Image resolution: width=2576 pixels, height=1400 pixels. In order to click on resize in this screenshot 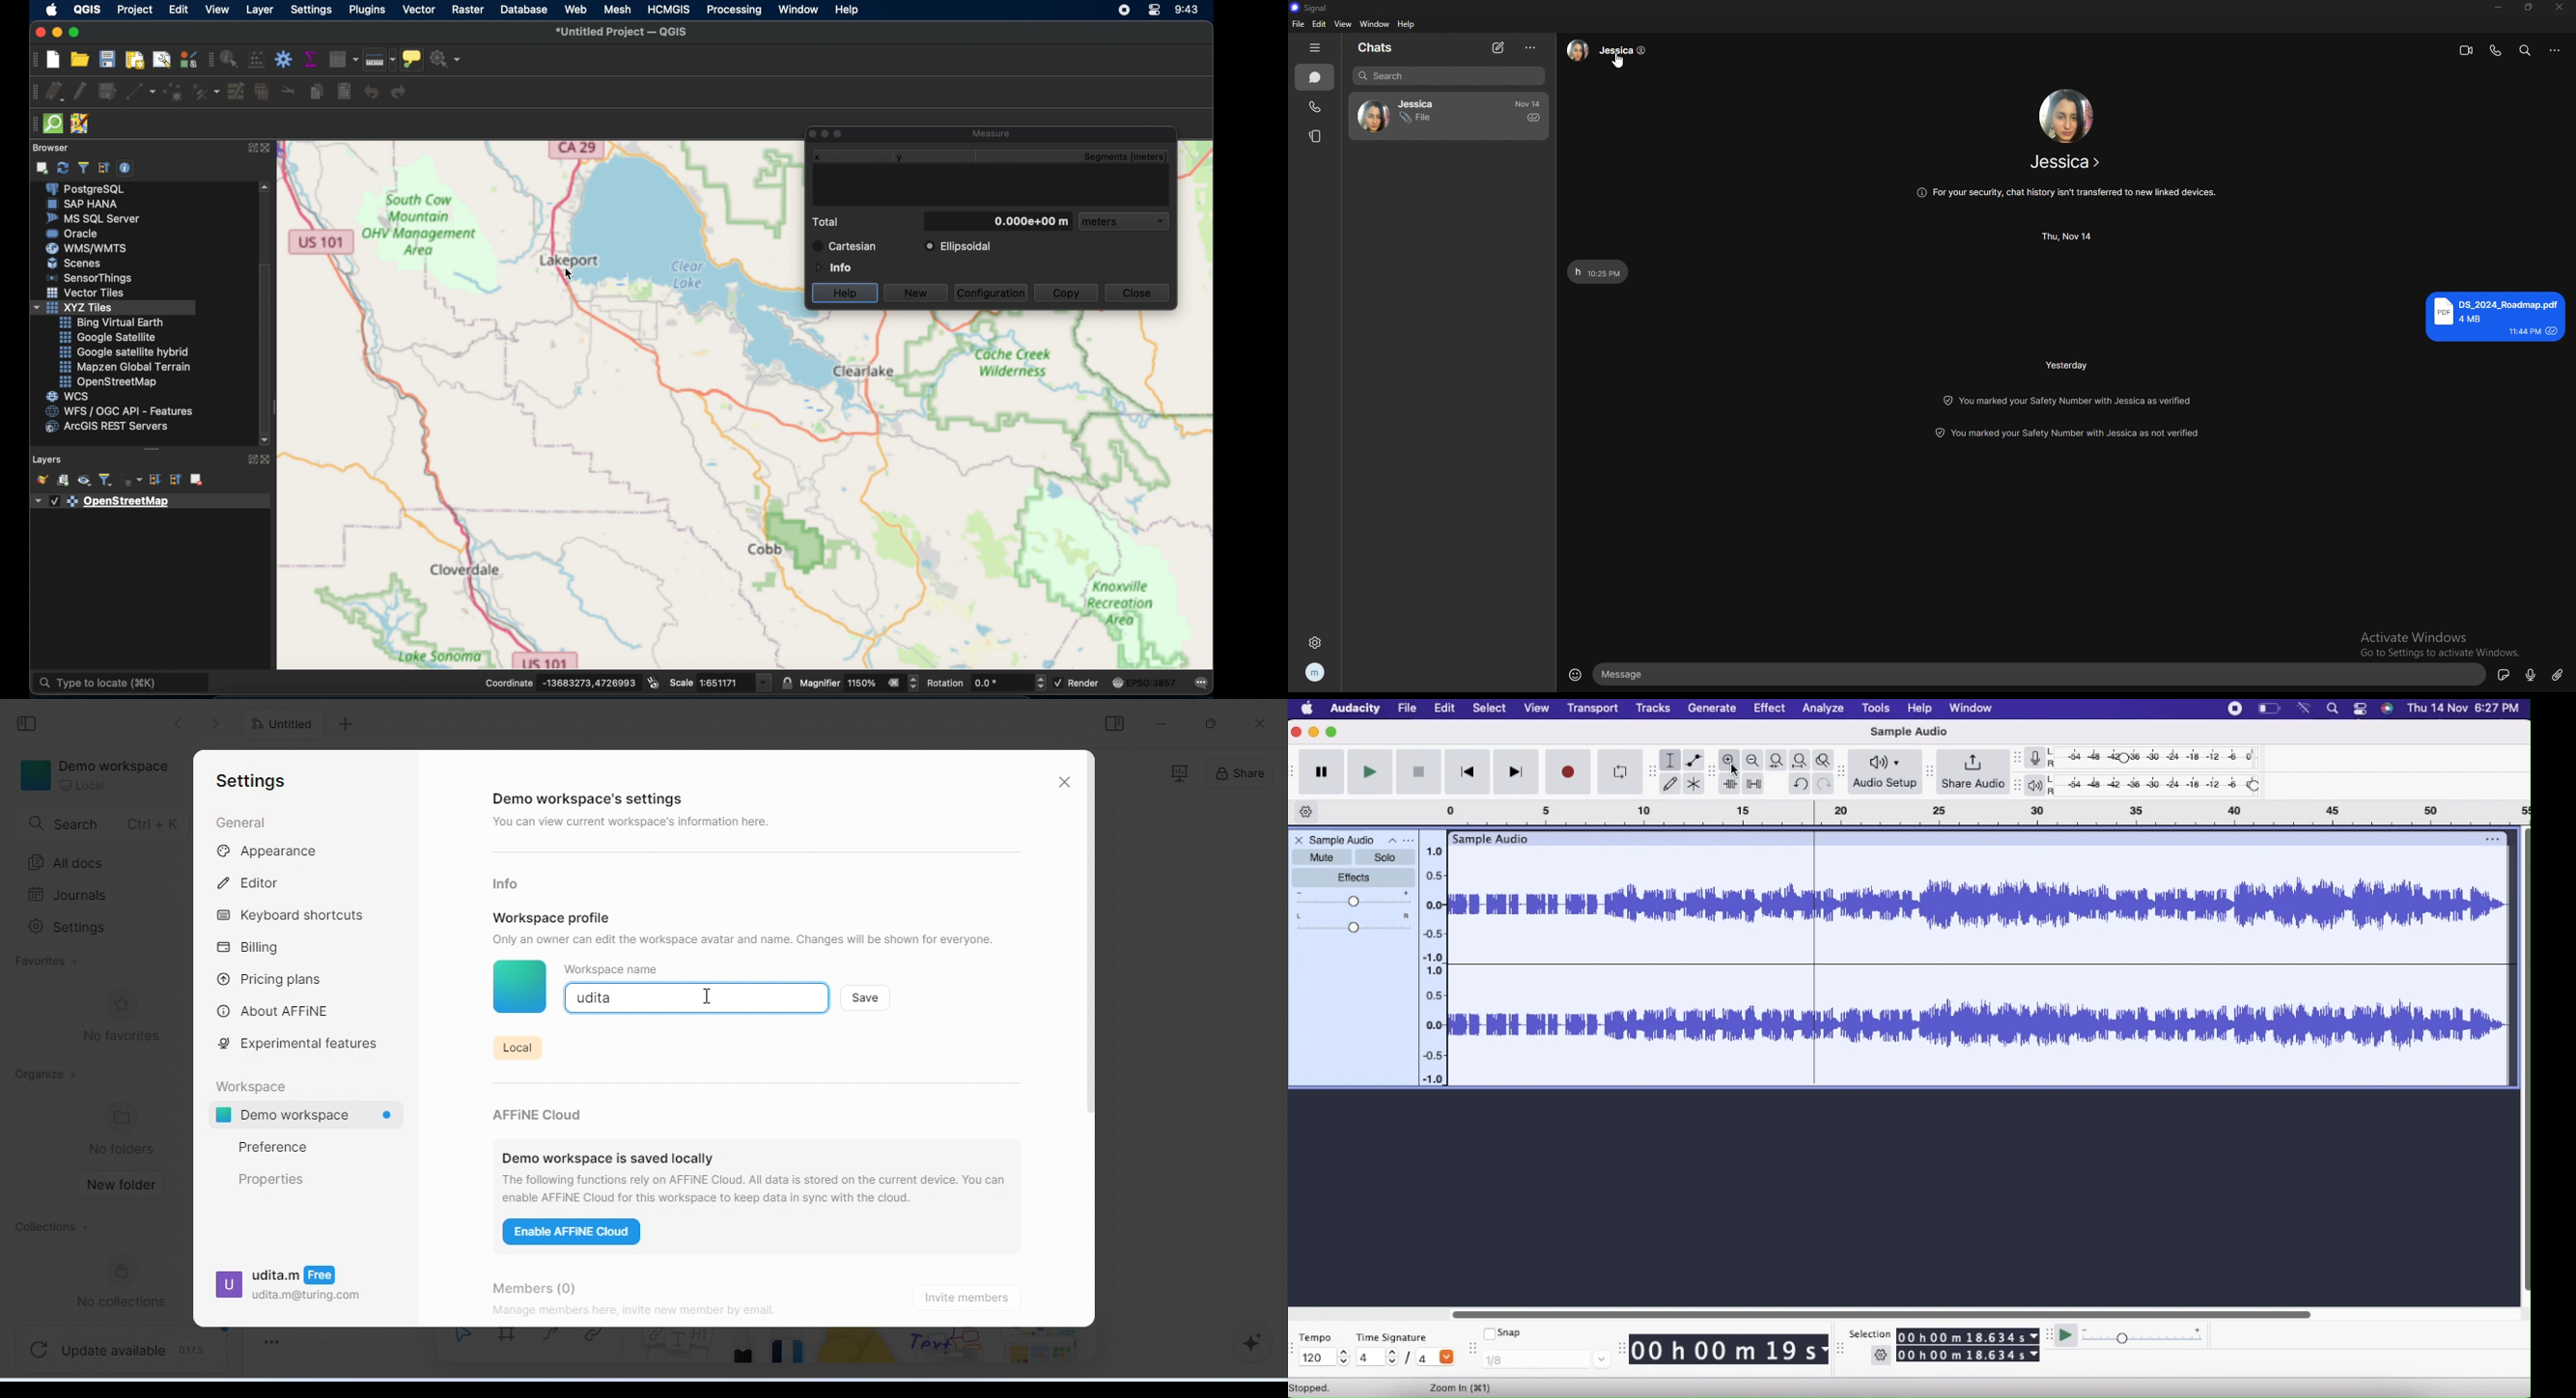, I will do `click(1930, 771)`.